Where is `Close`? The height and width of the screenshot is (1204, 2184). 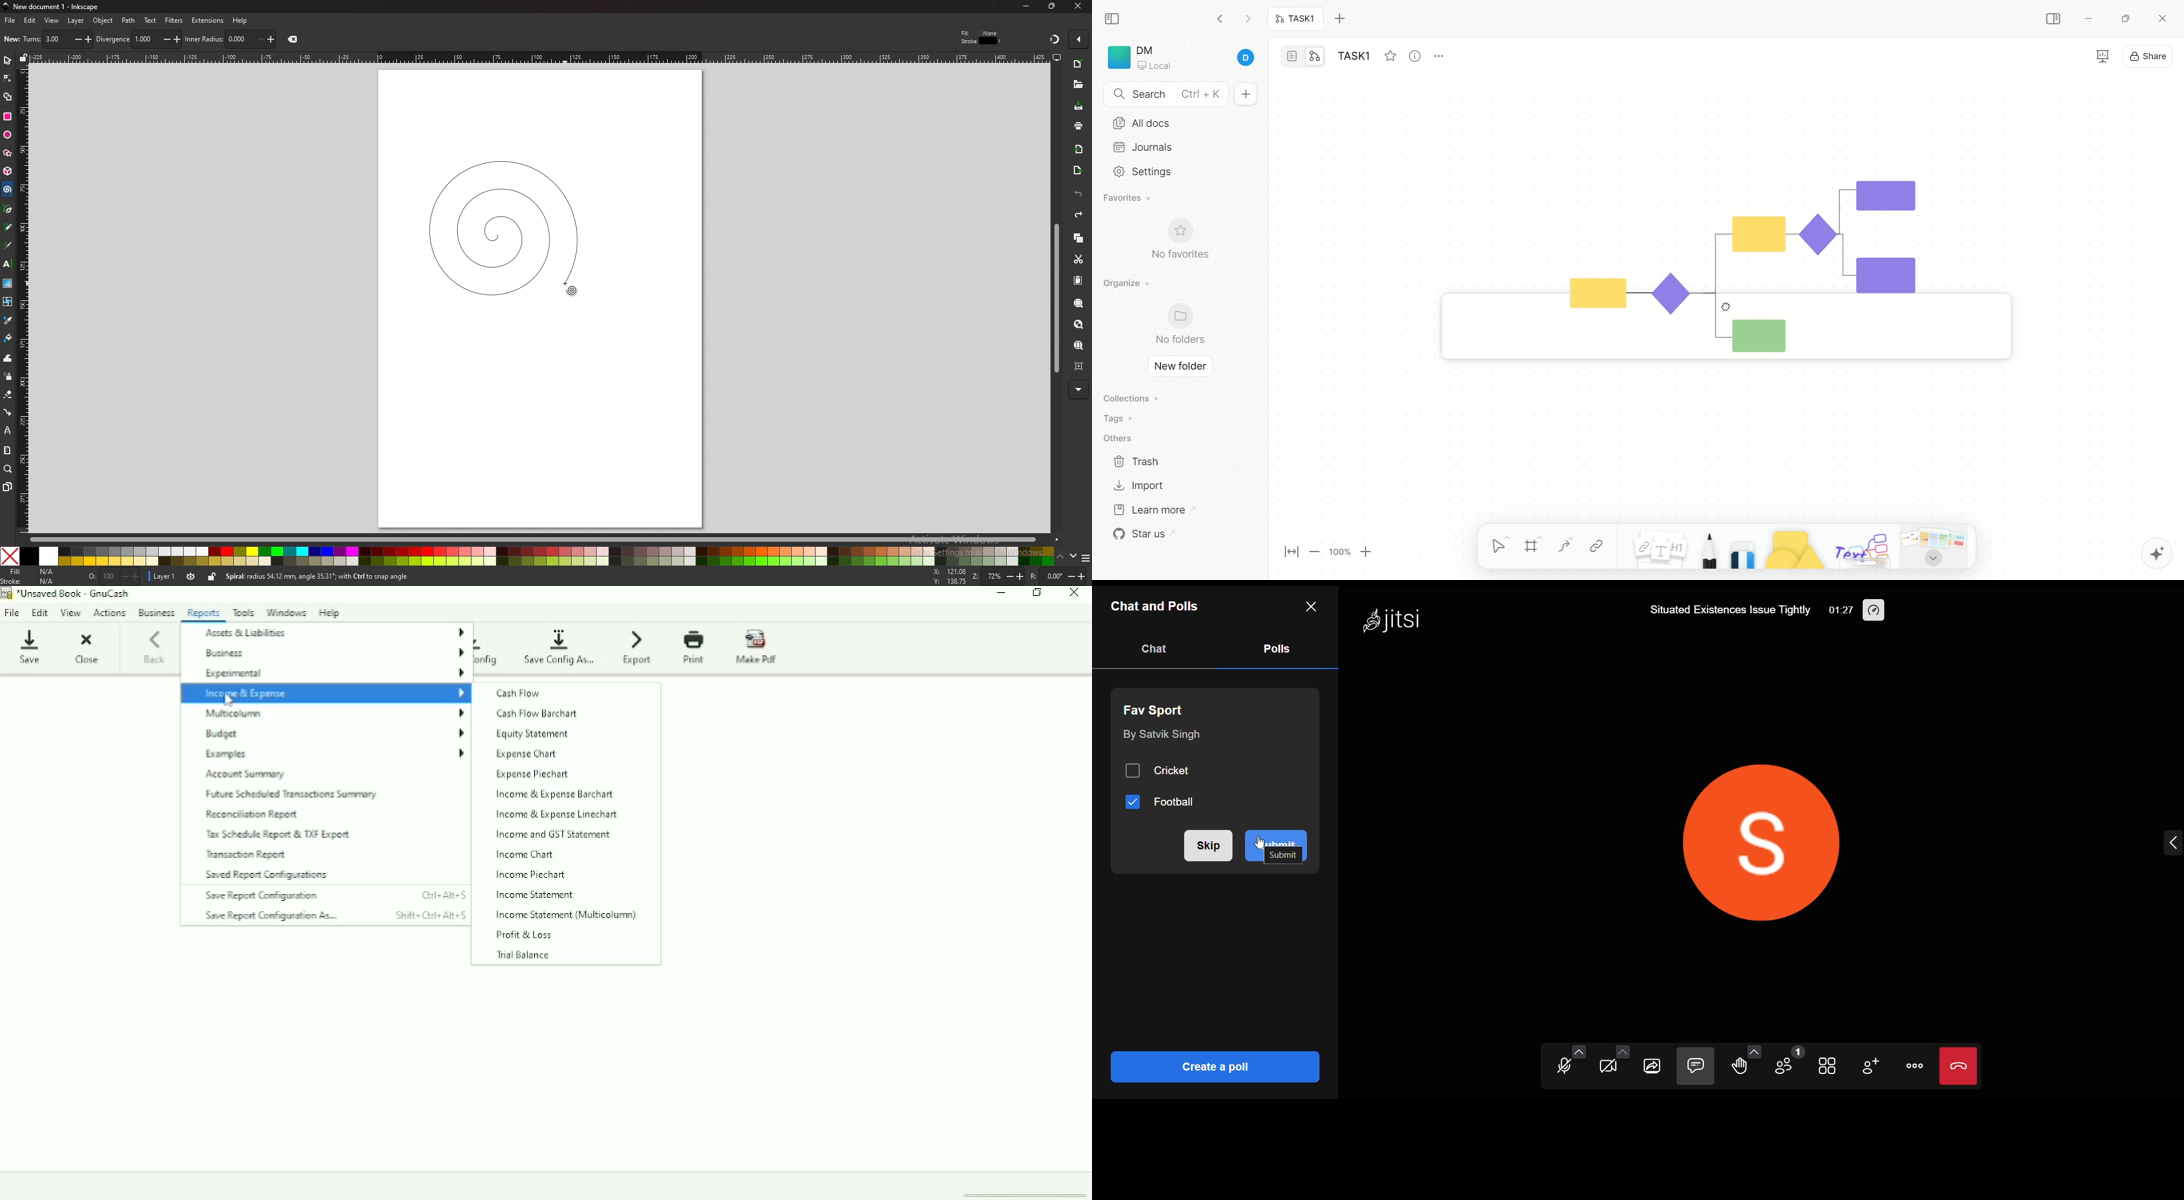 Close is located at coordinates (1074, 594).